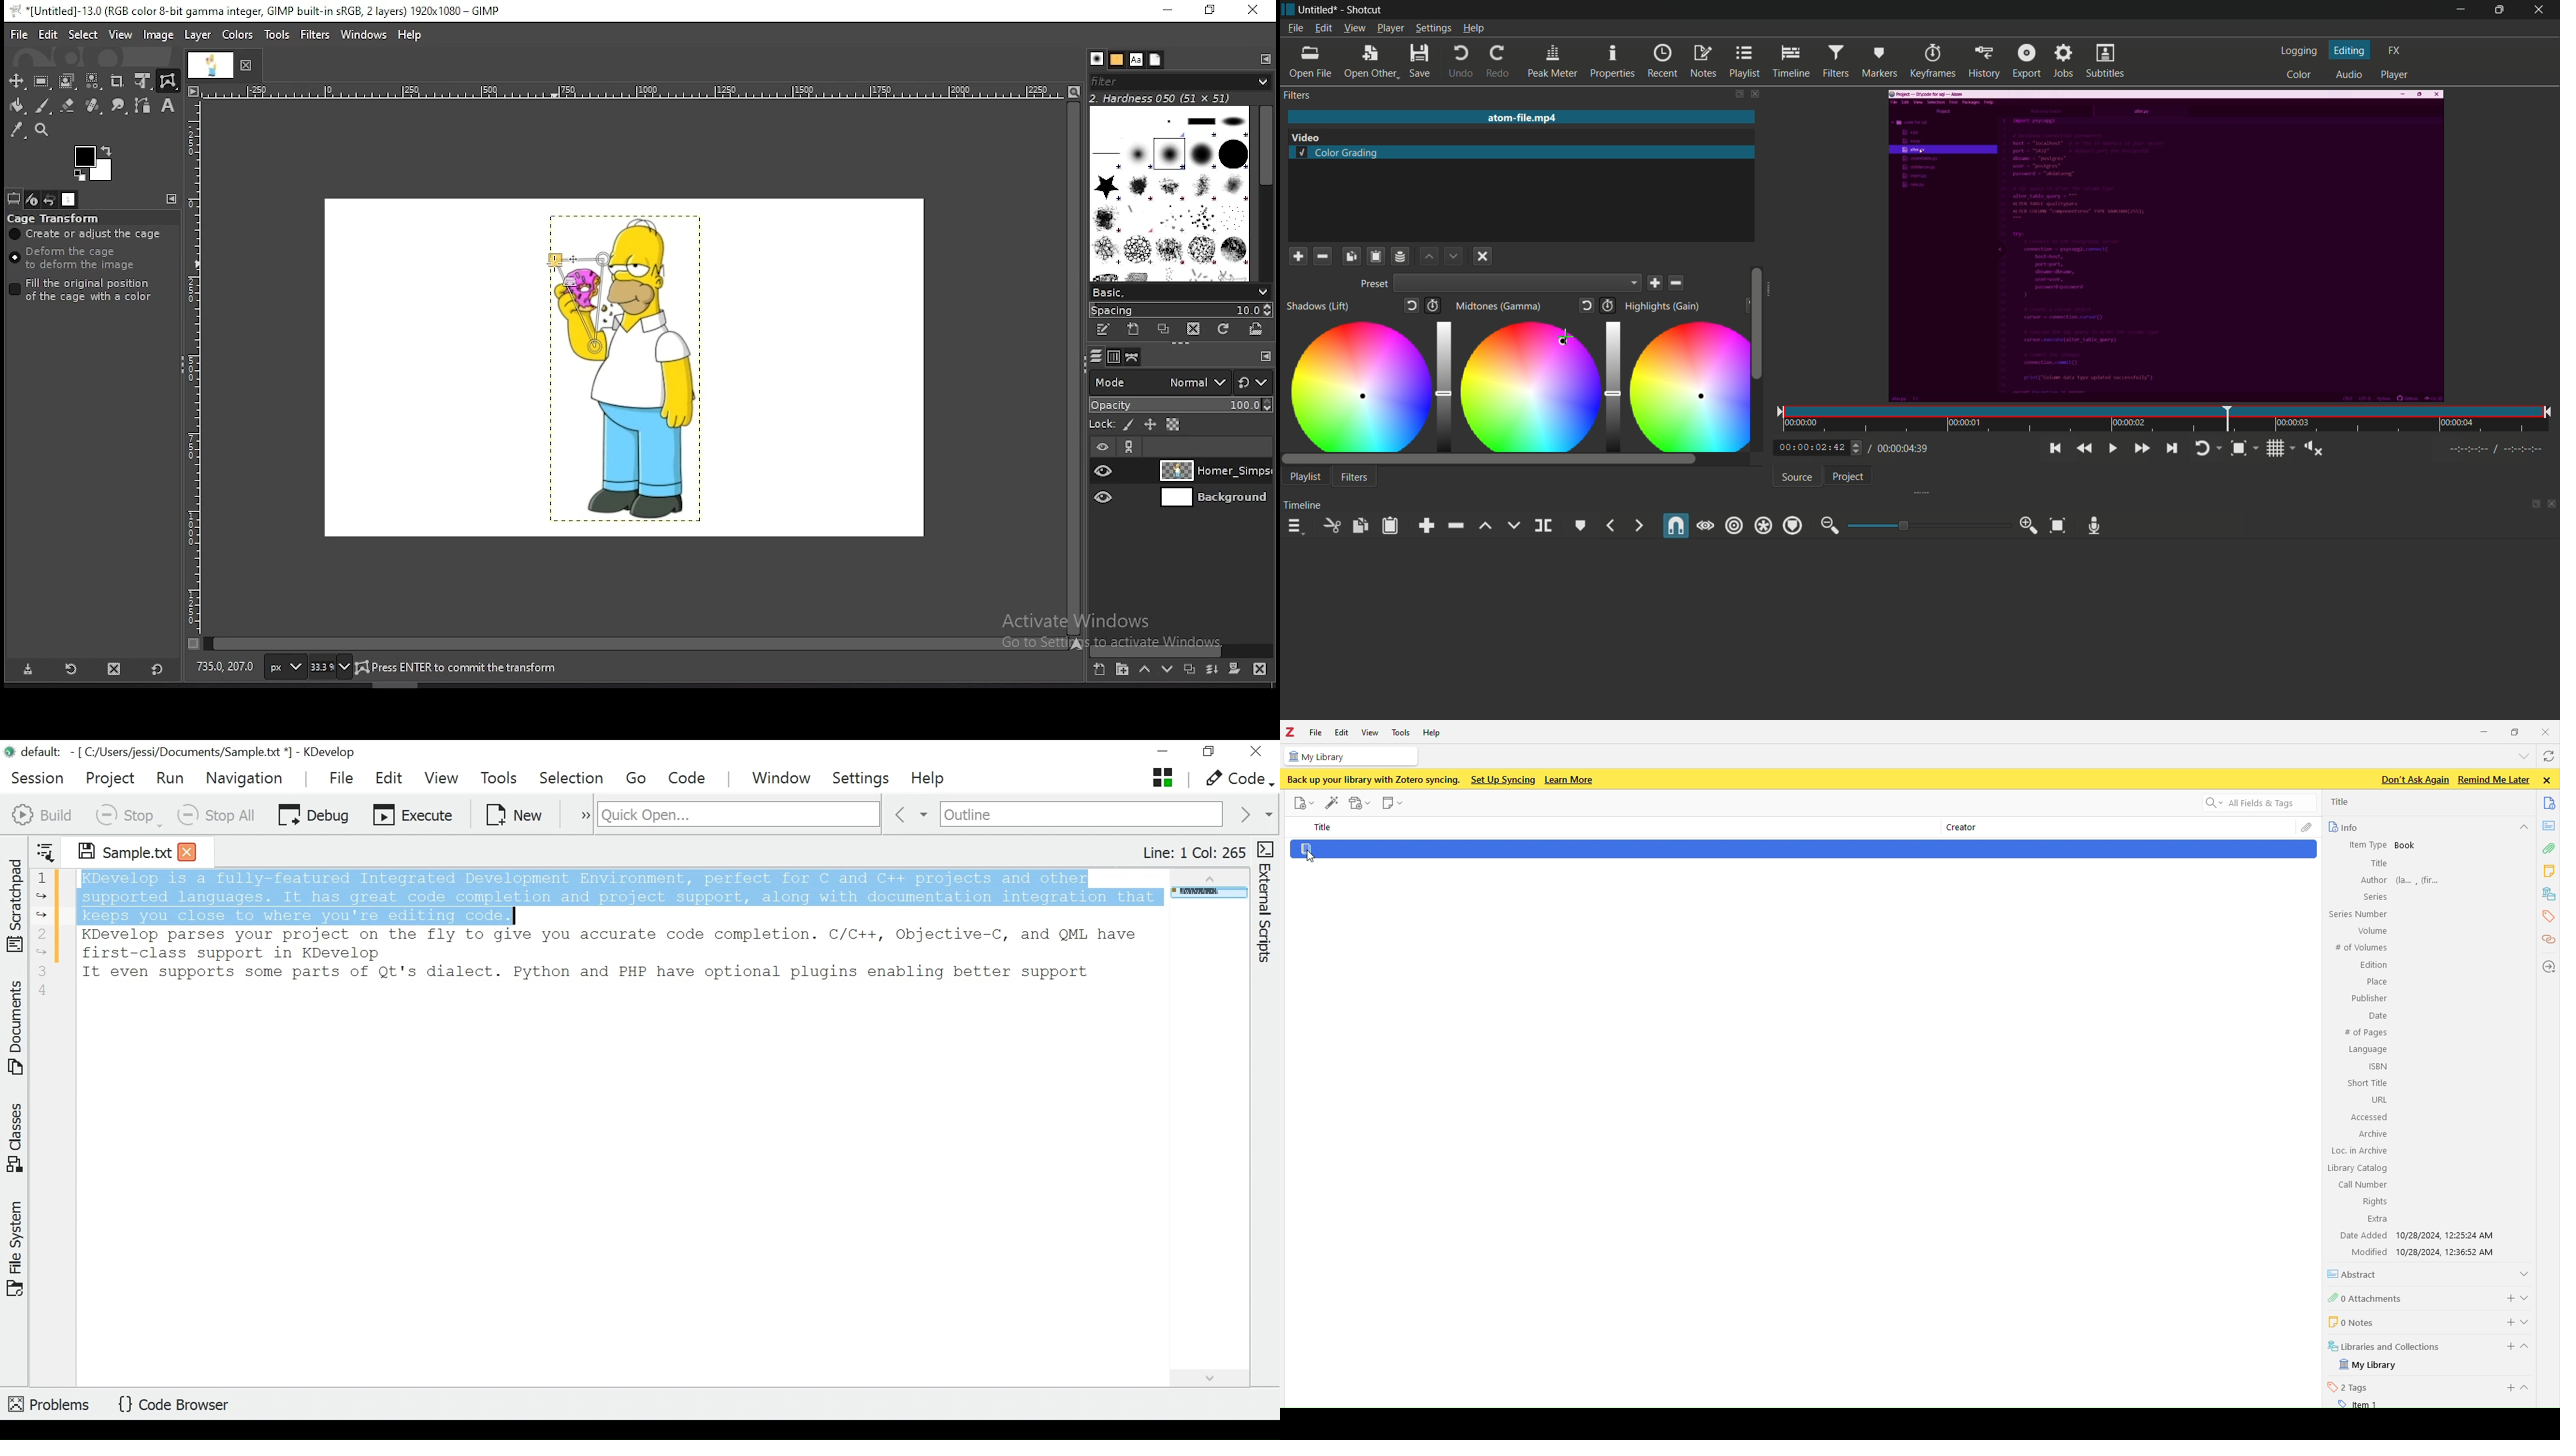  Describe the element at coordinates (1847, 477) in the screenshot. I see `project` at that location.